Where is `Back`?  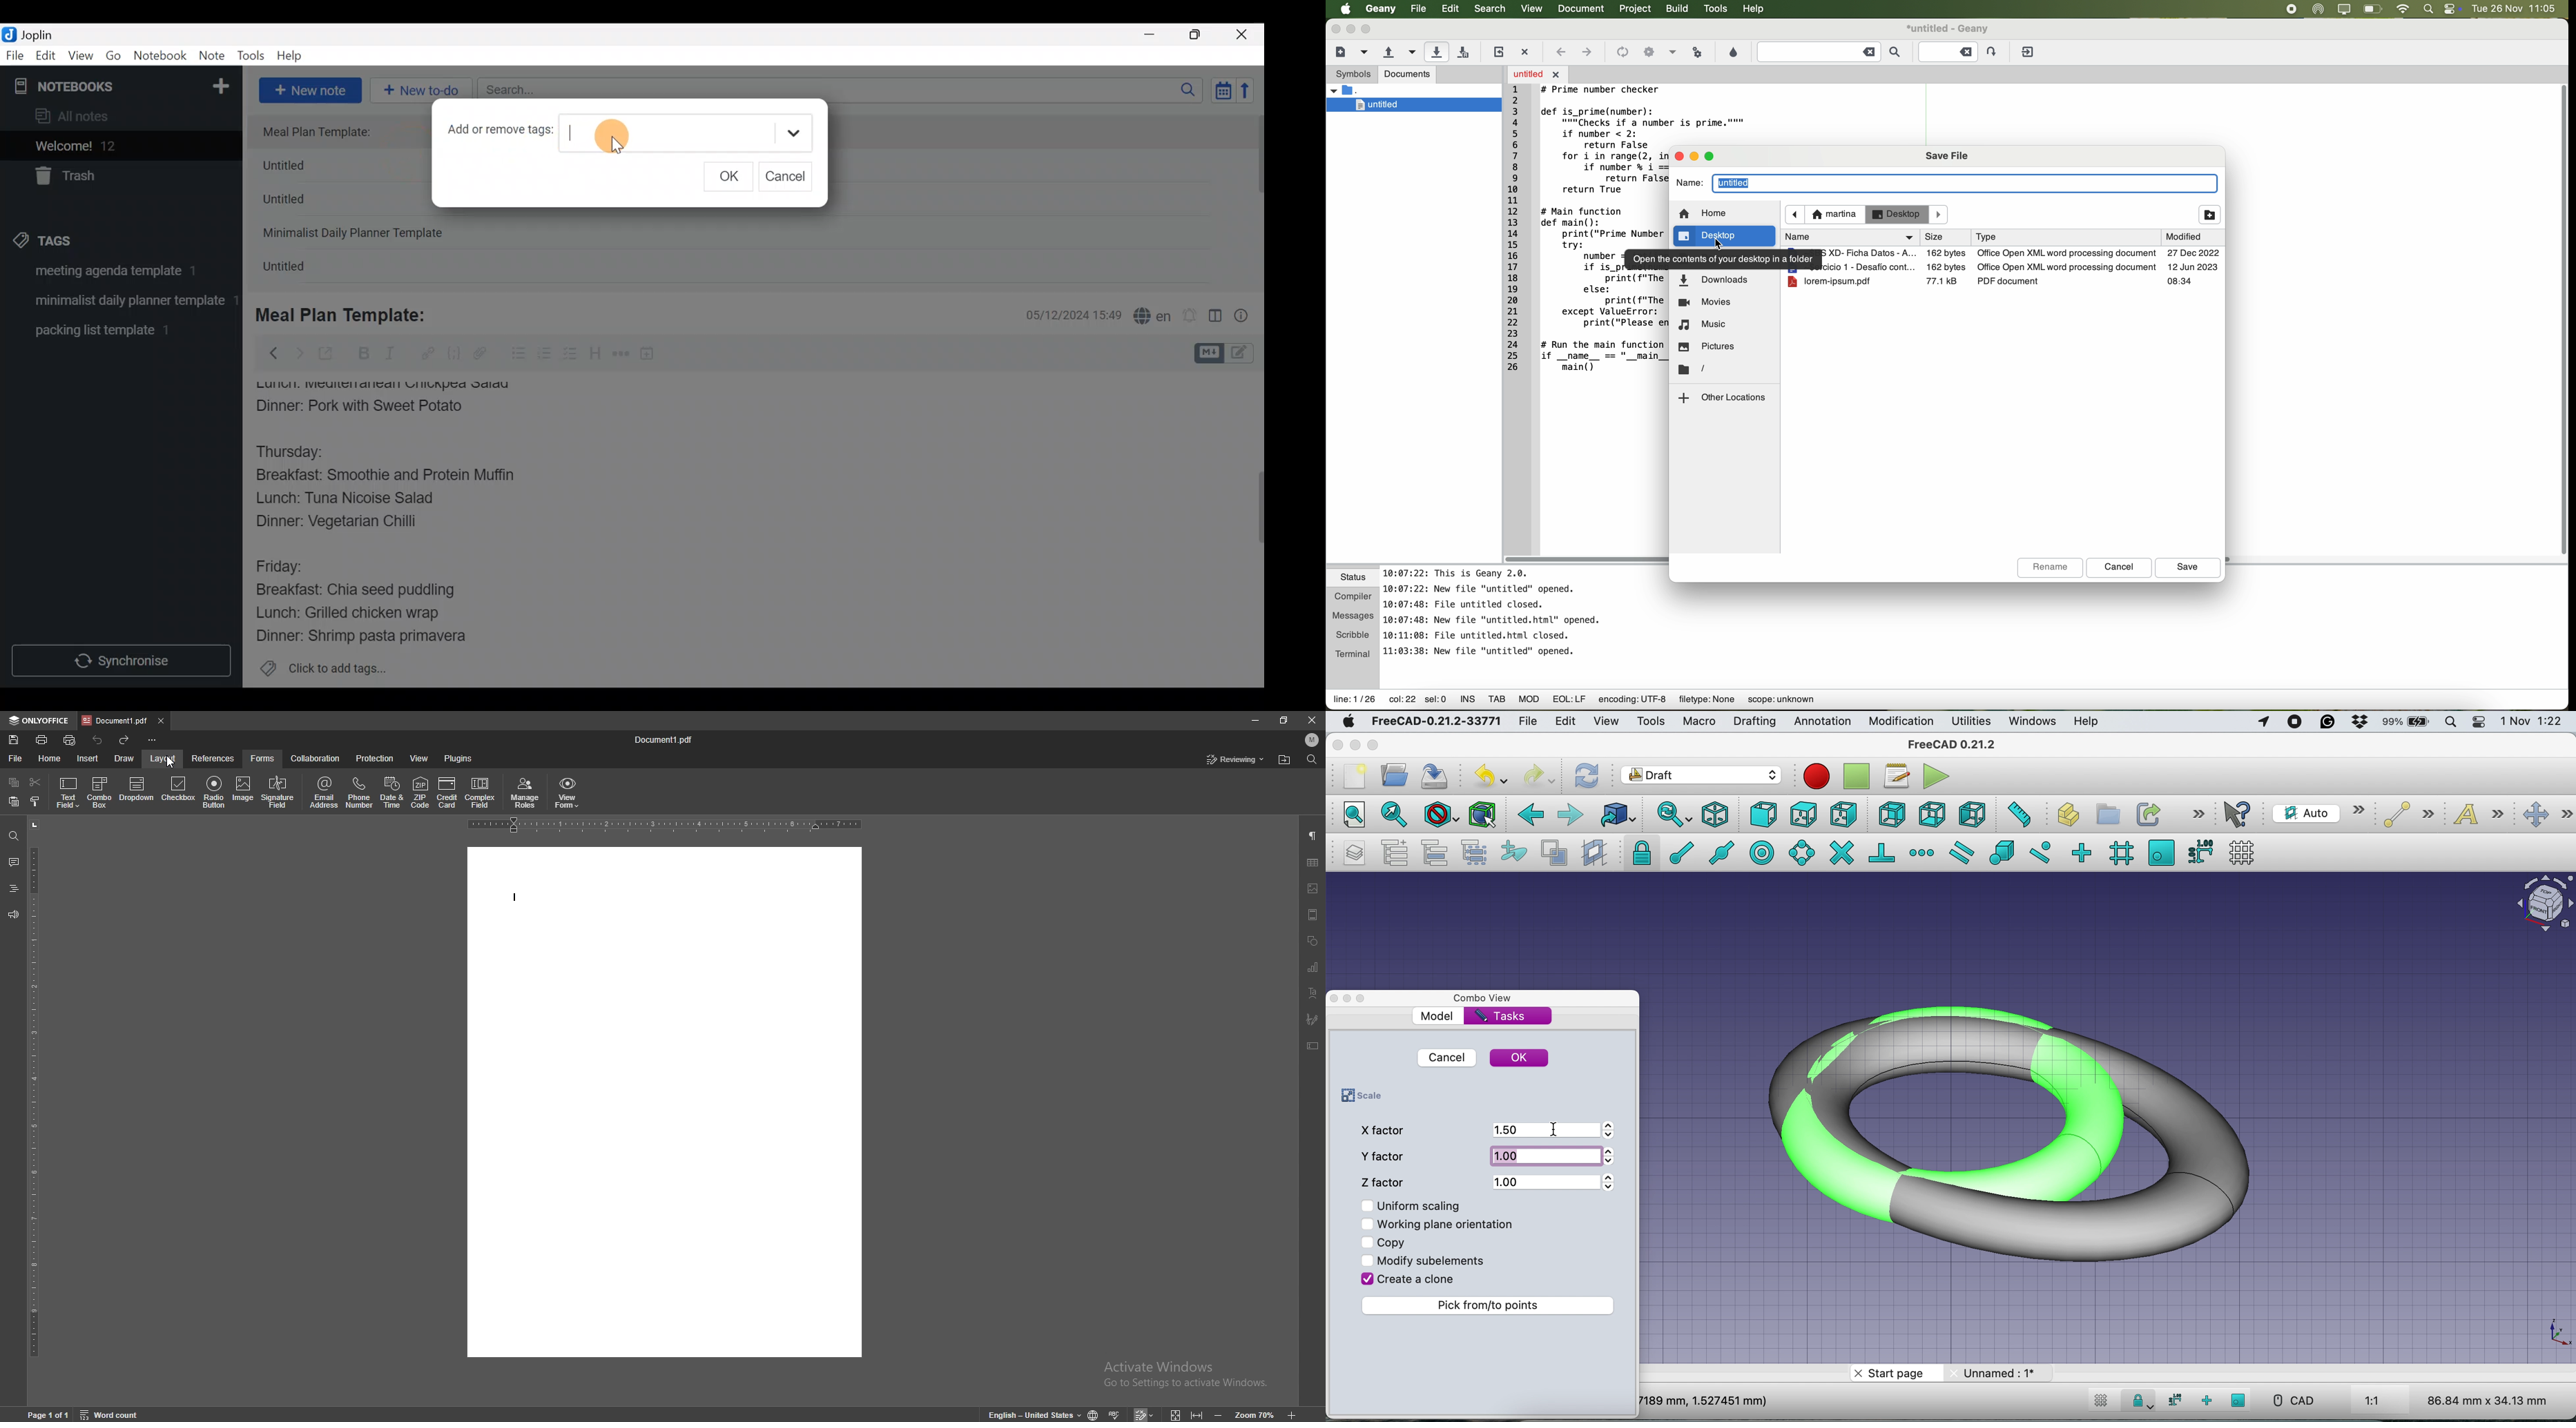 Back is located at coordinates (268, 352).